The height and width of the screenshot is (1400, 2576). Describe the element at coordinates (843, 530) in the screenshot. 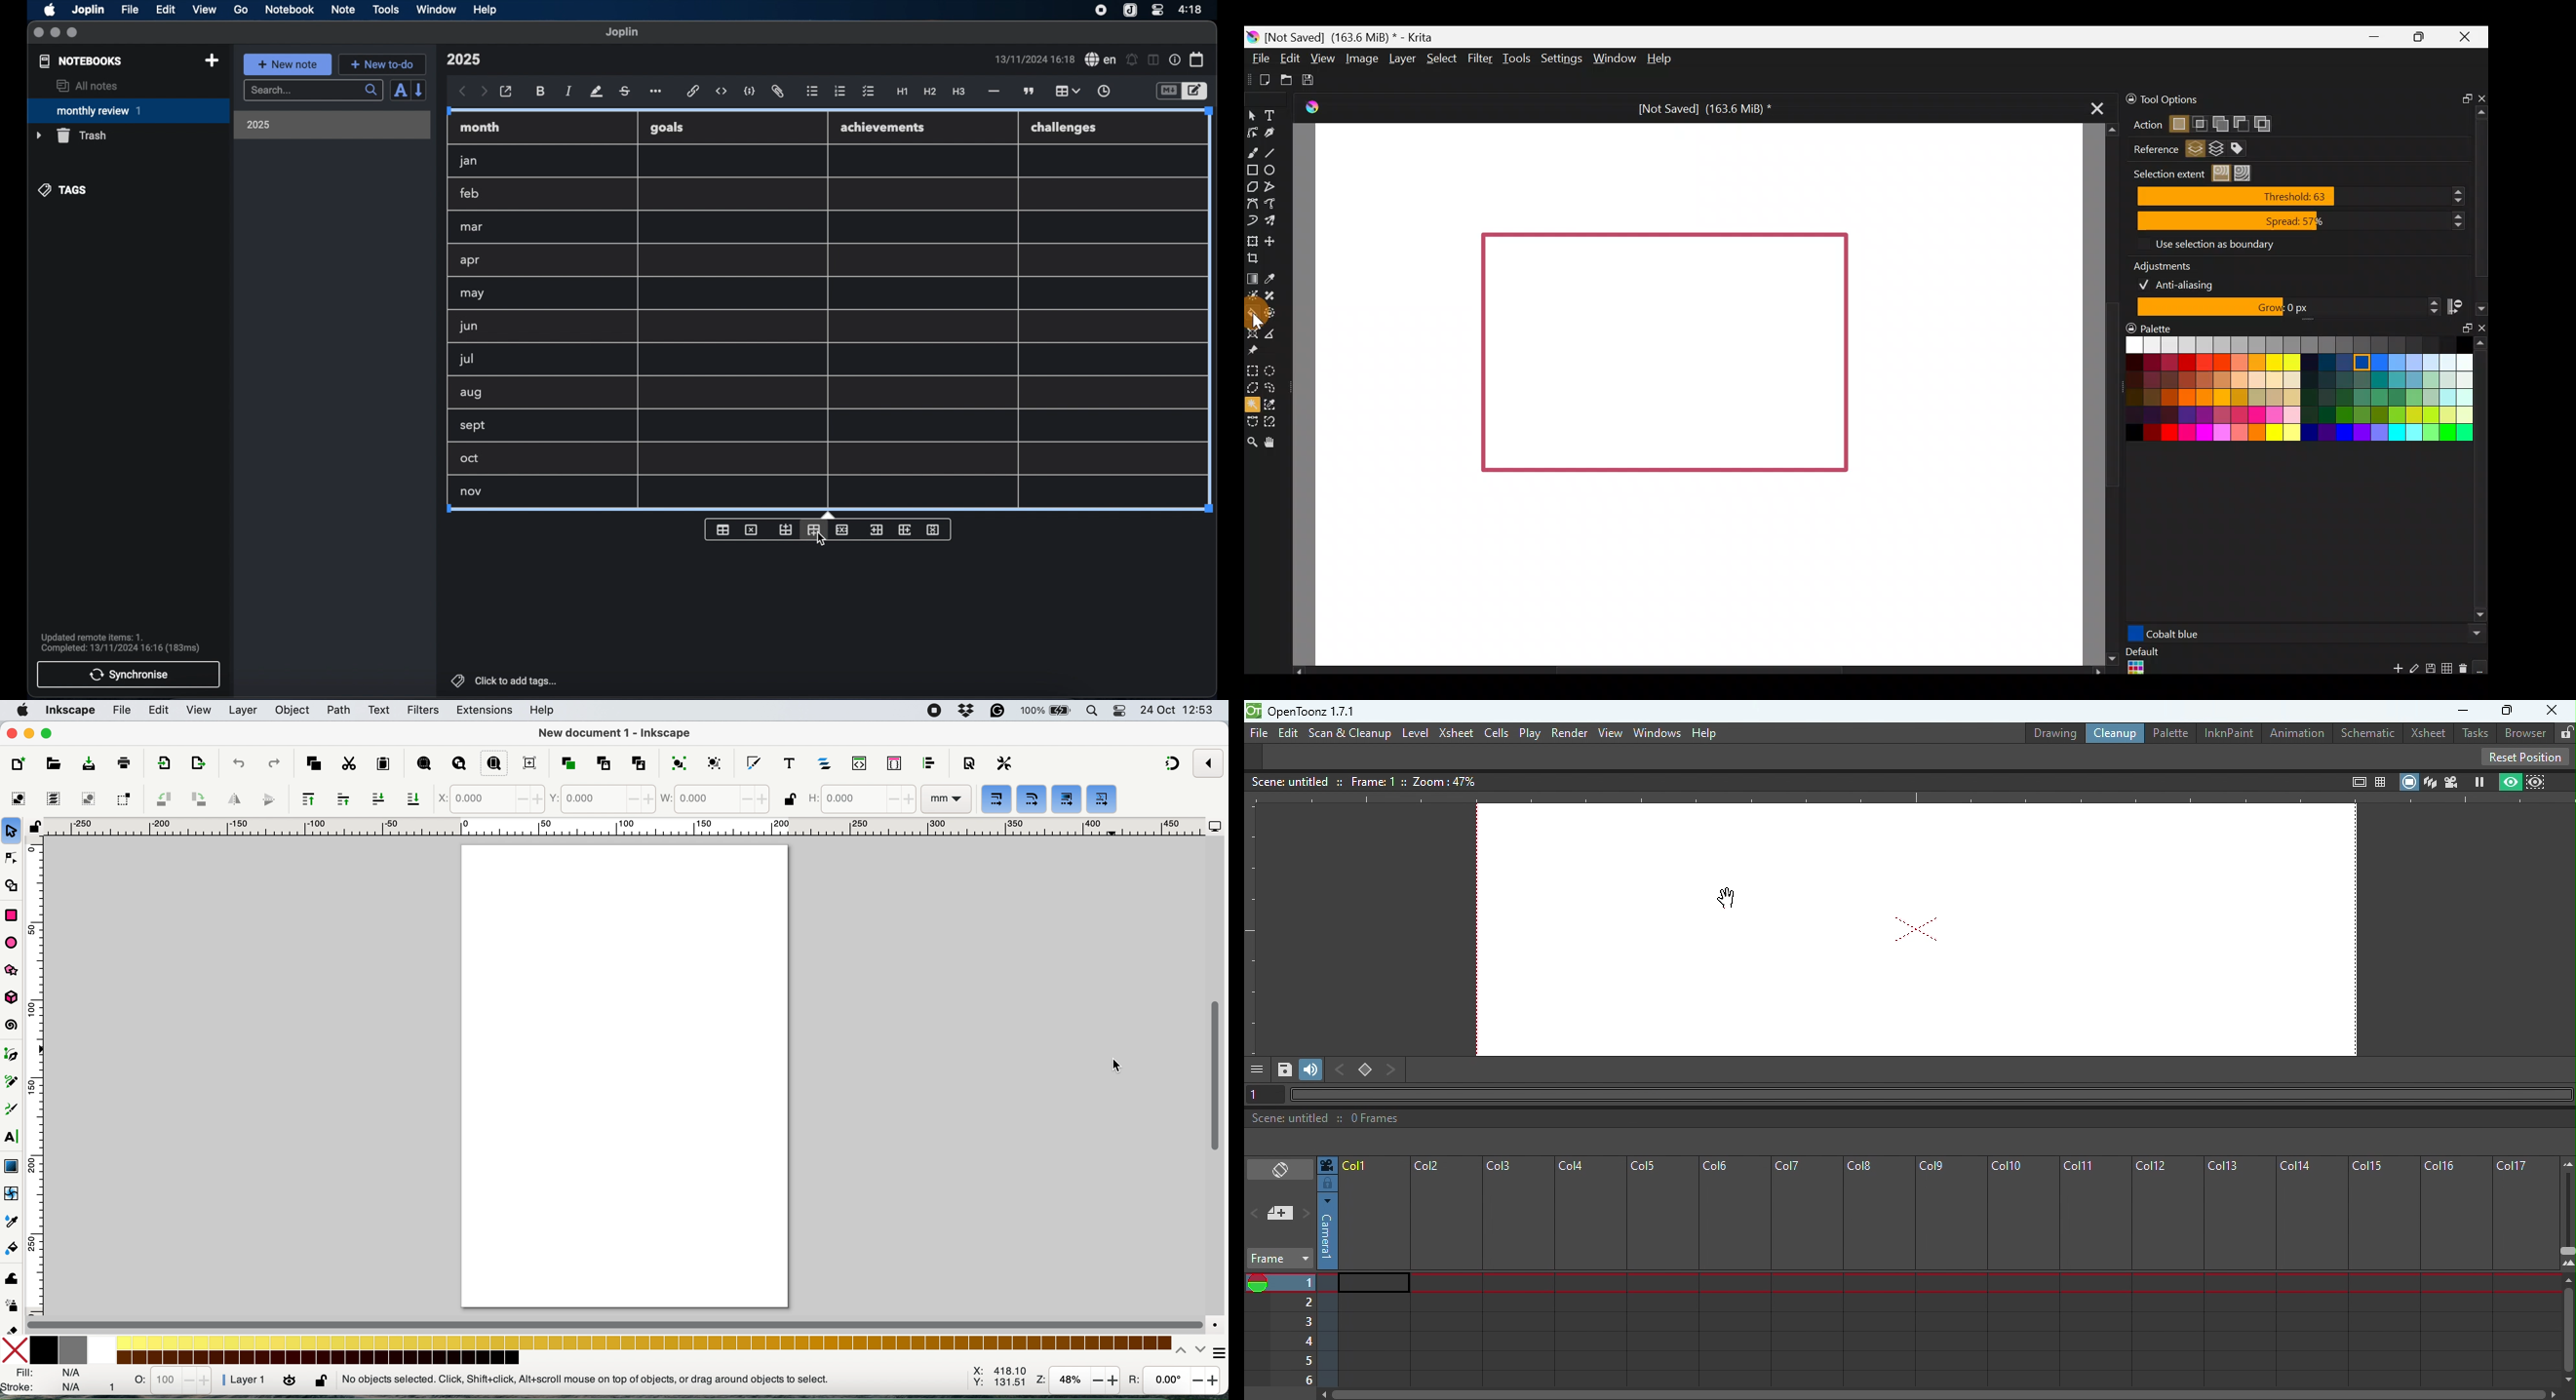

I see `delete row` at that location.